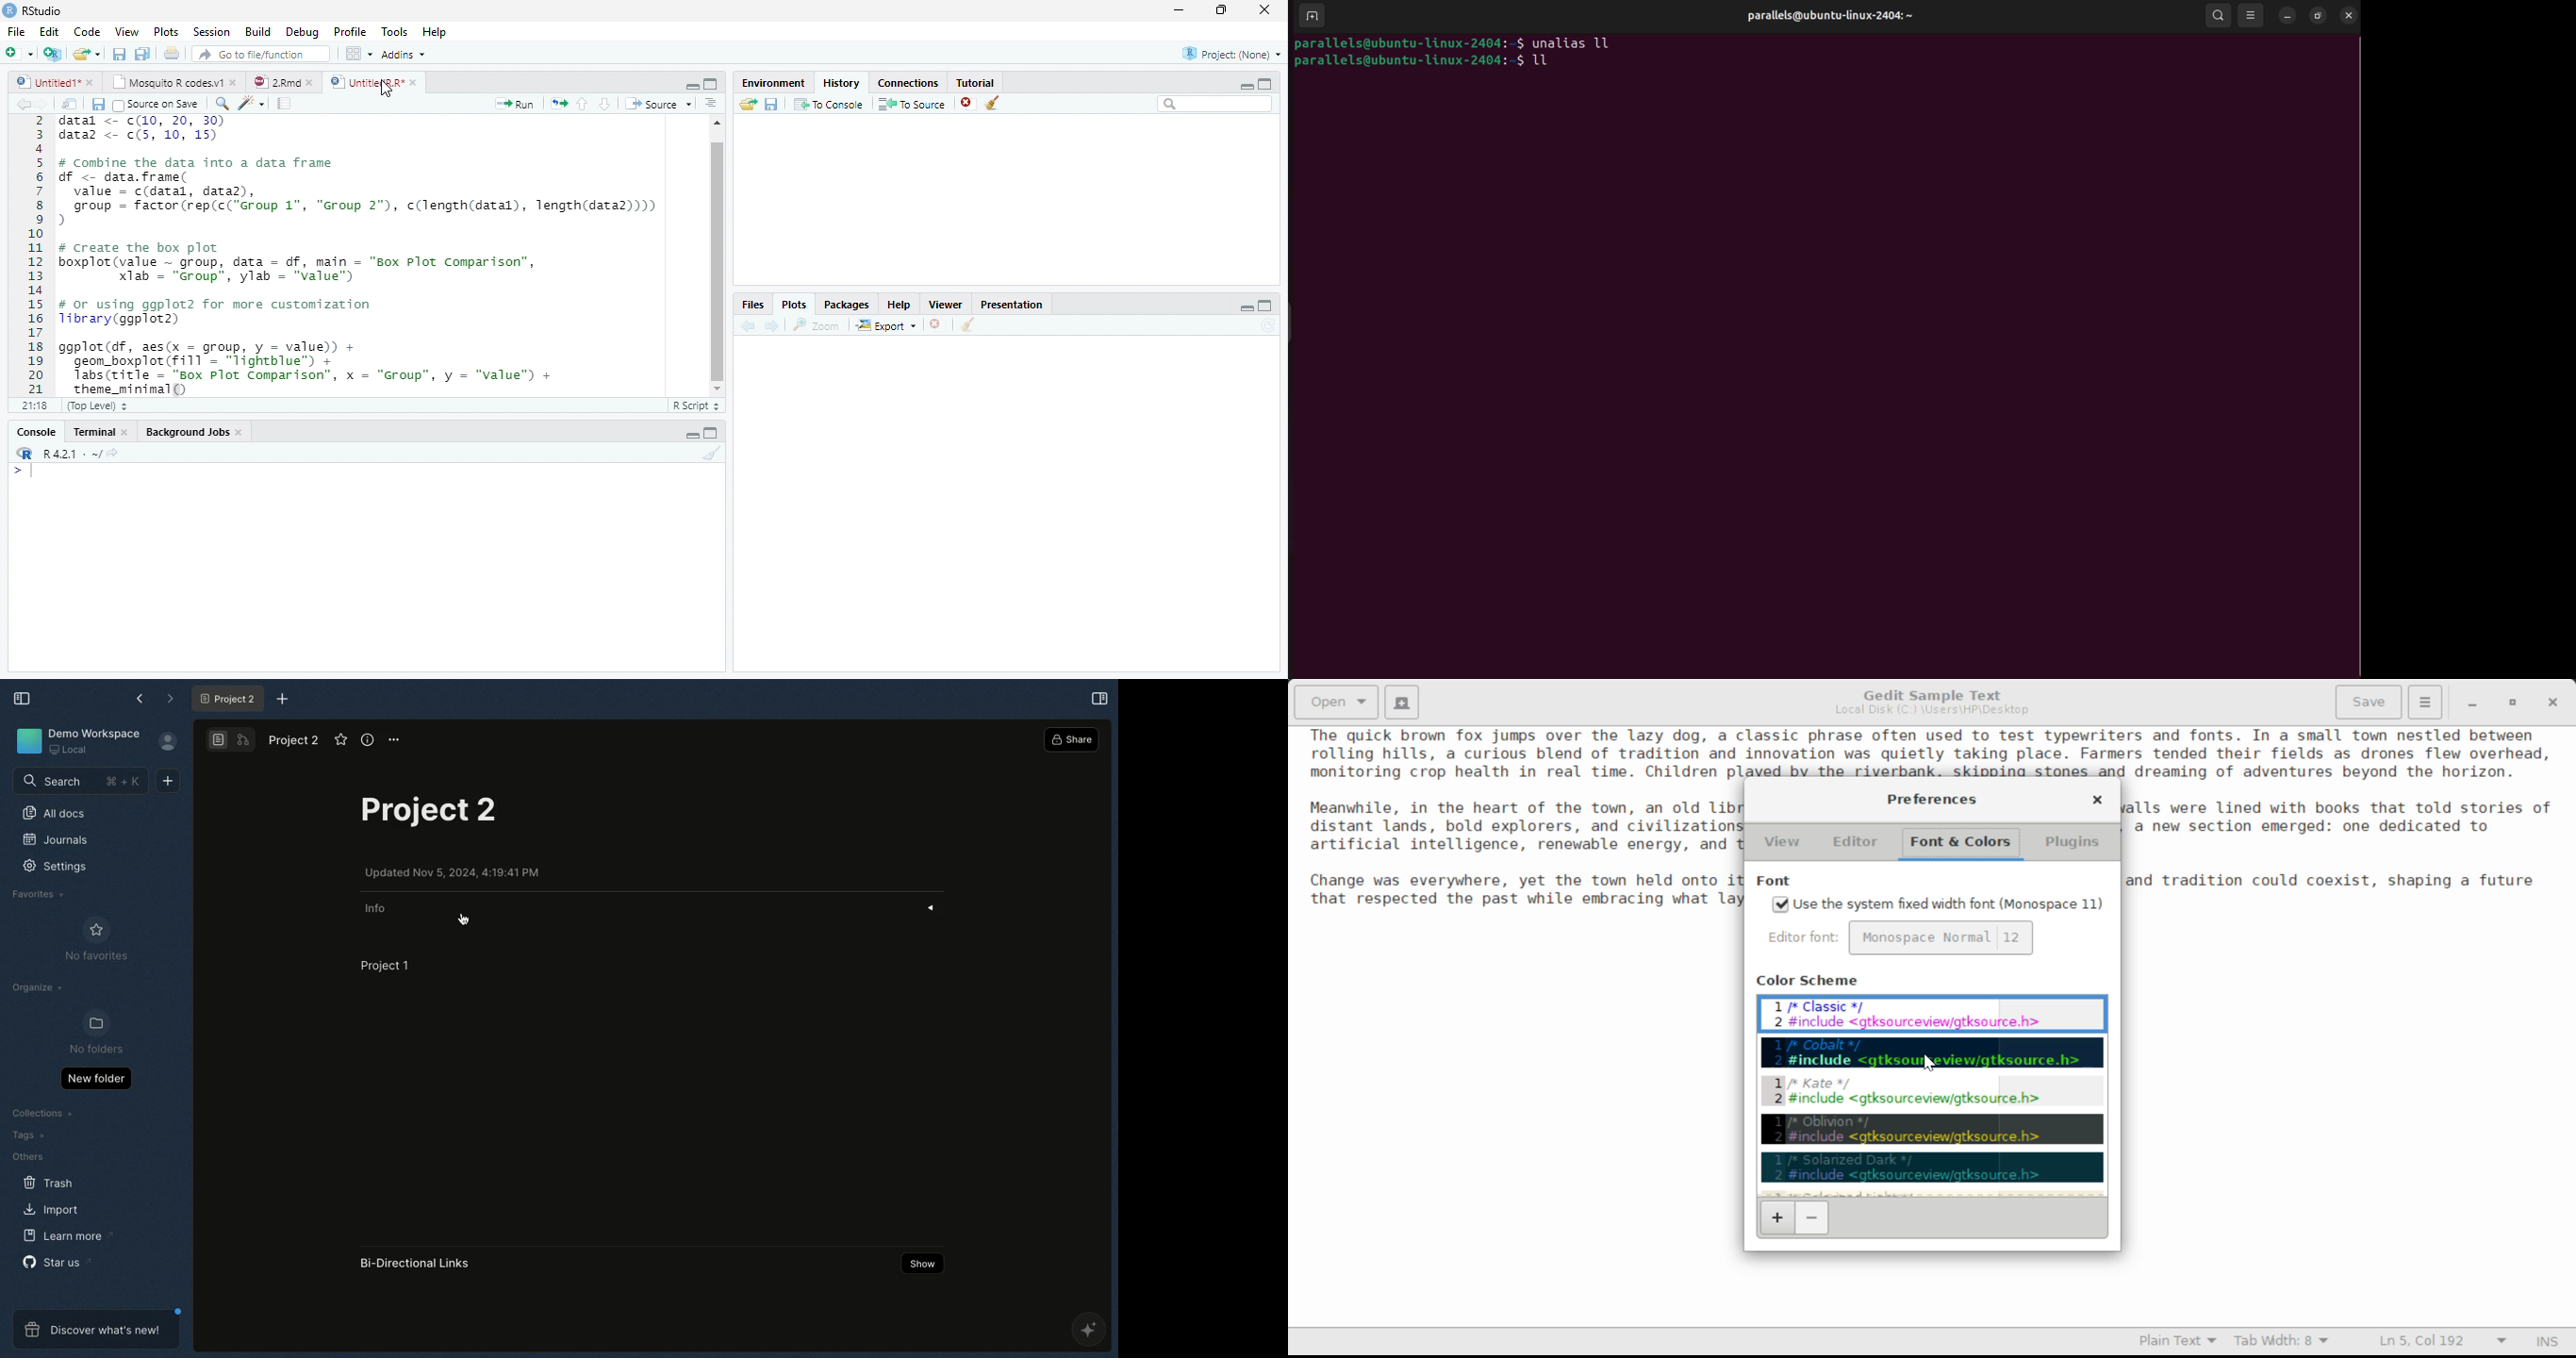 This screenshot has width=2576, height=1372. Describe the element at coordinates (158, 105) in the screenshot. I see `Source on Save` at that location.